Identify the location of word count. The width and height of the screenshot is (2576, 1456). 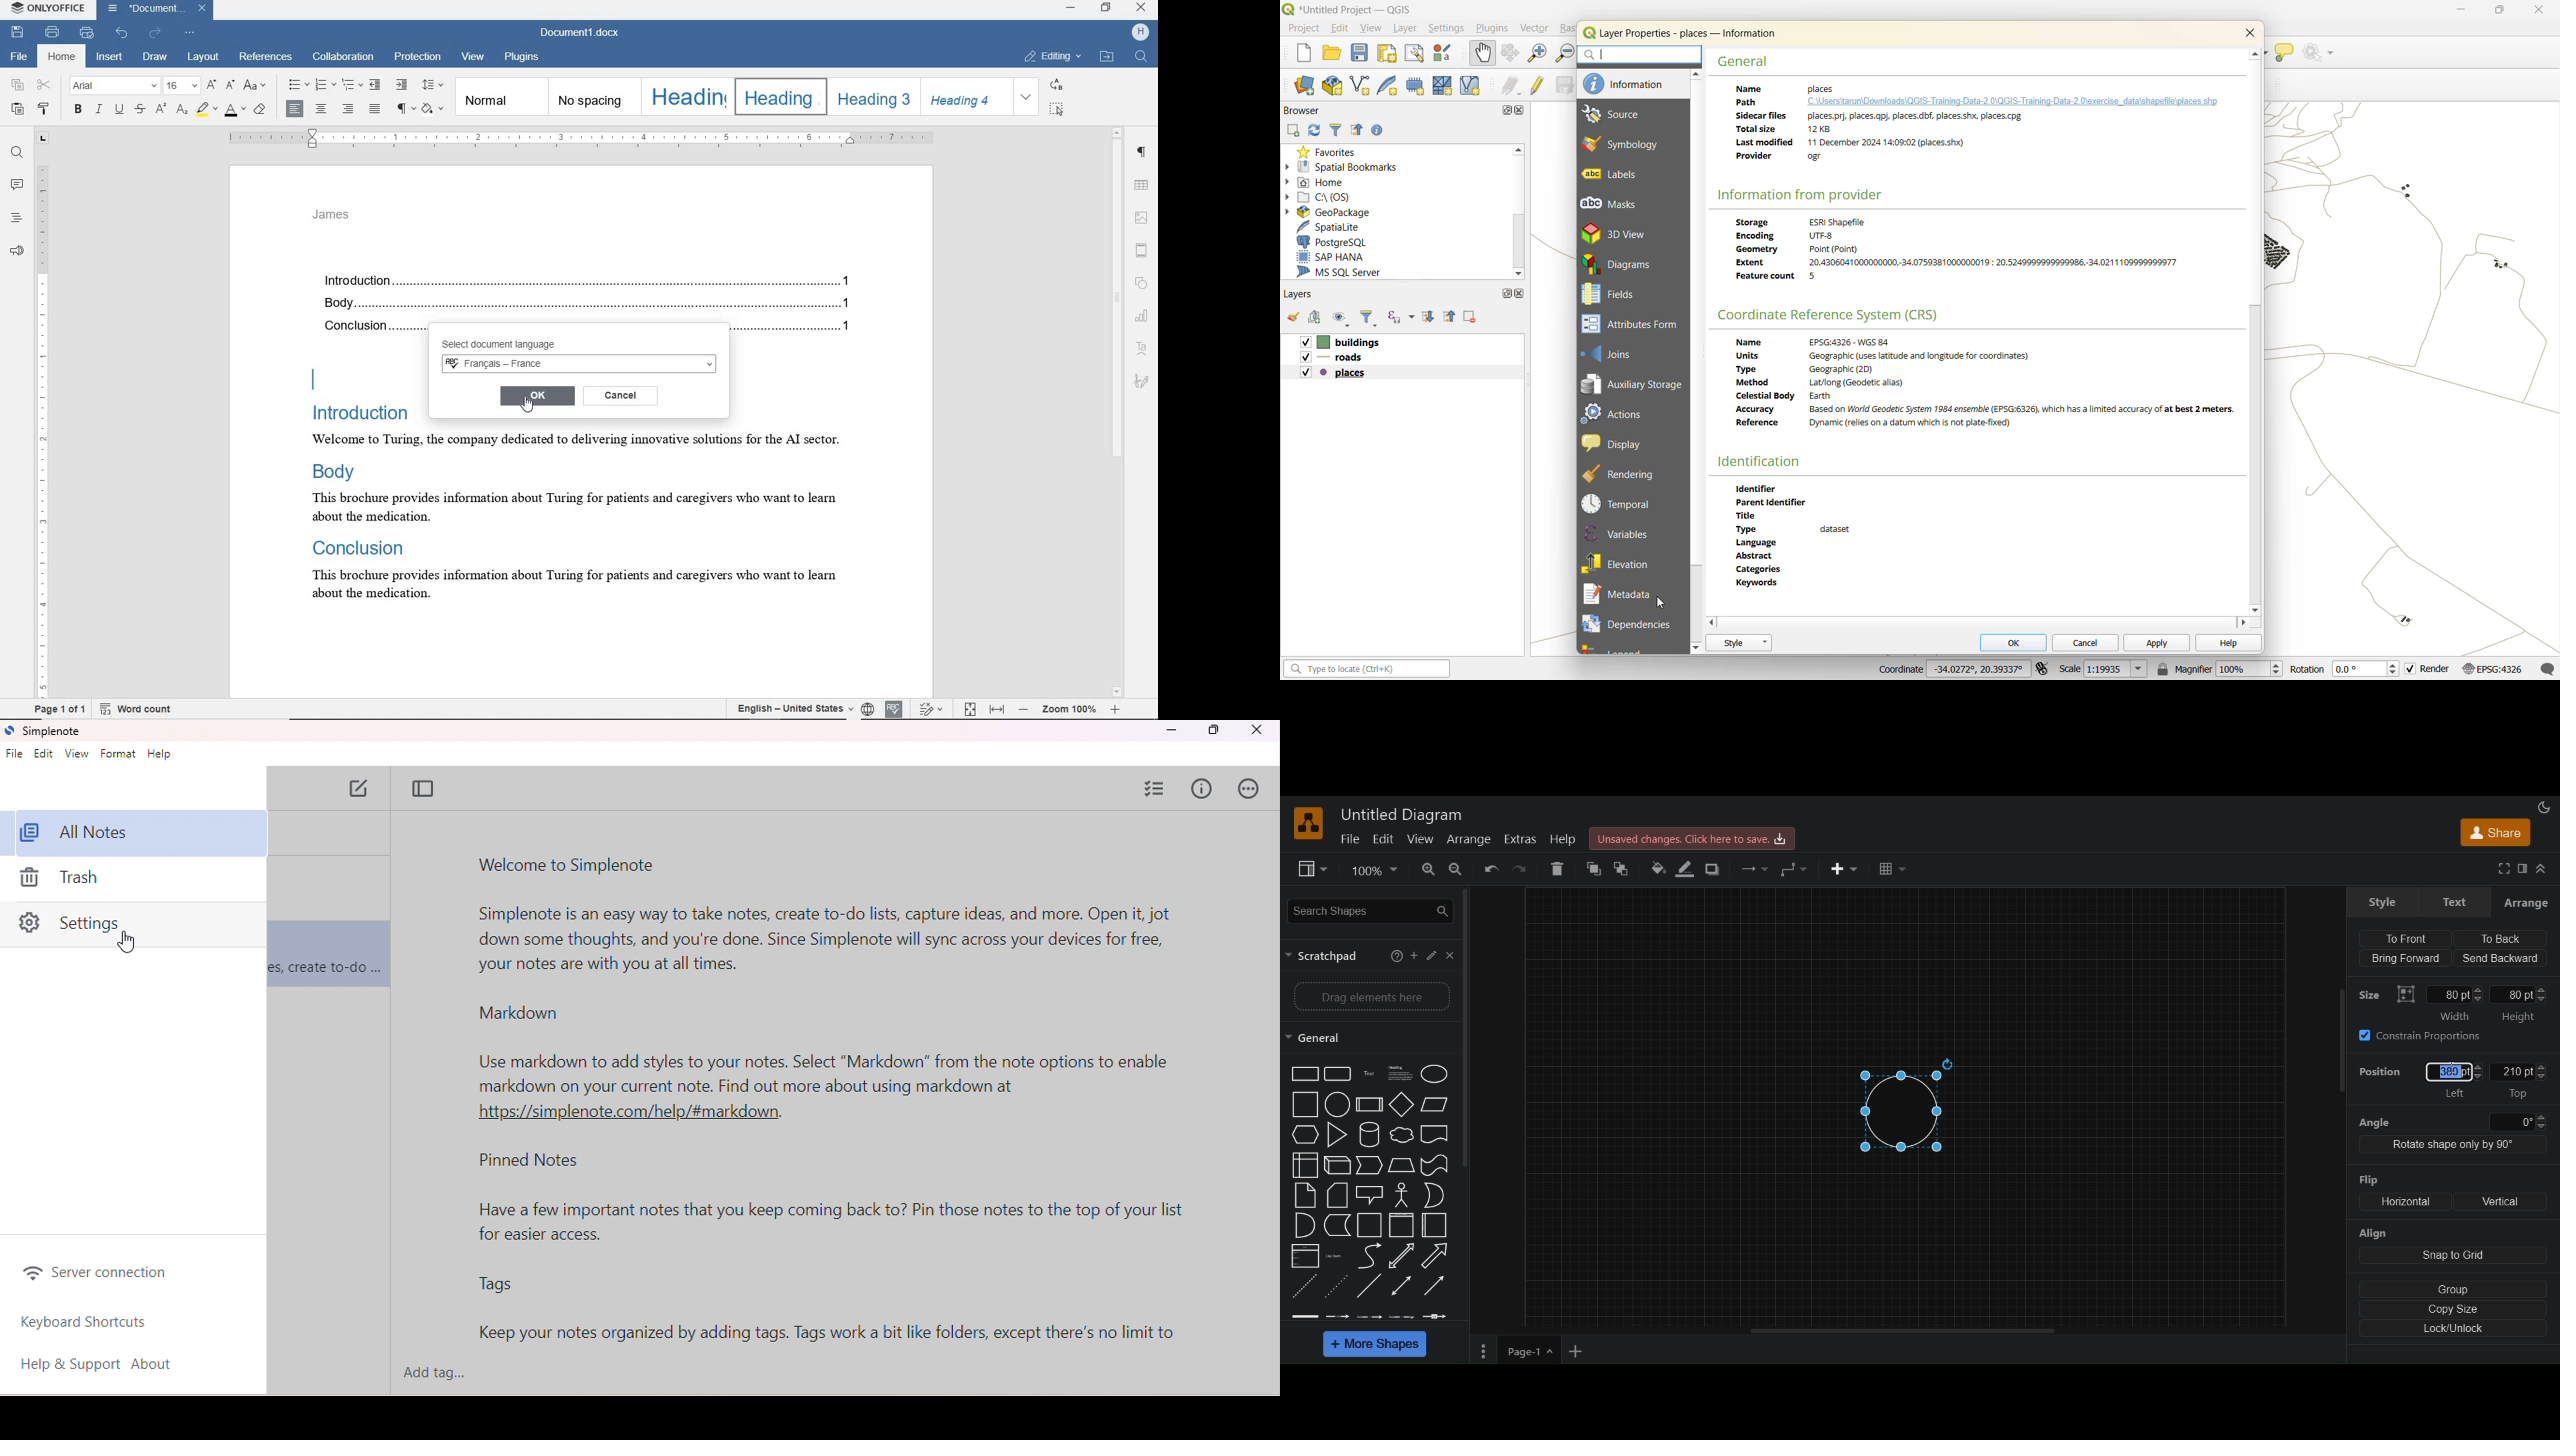
(143, 708).